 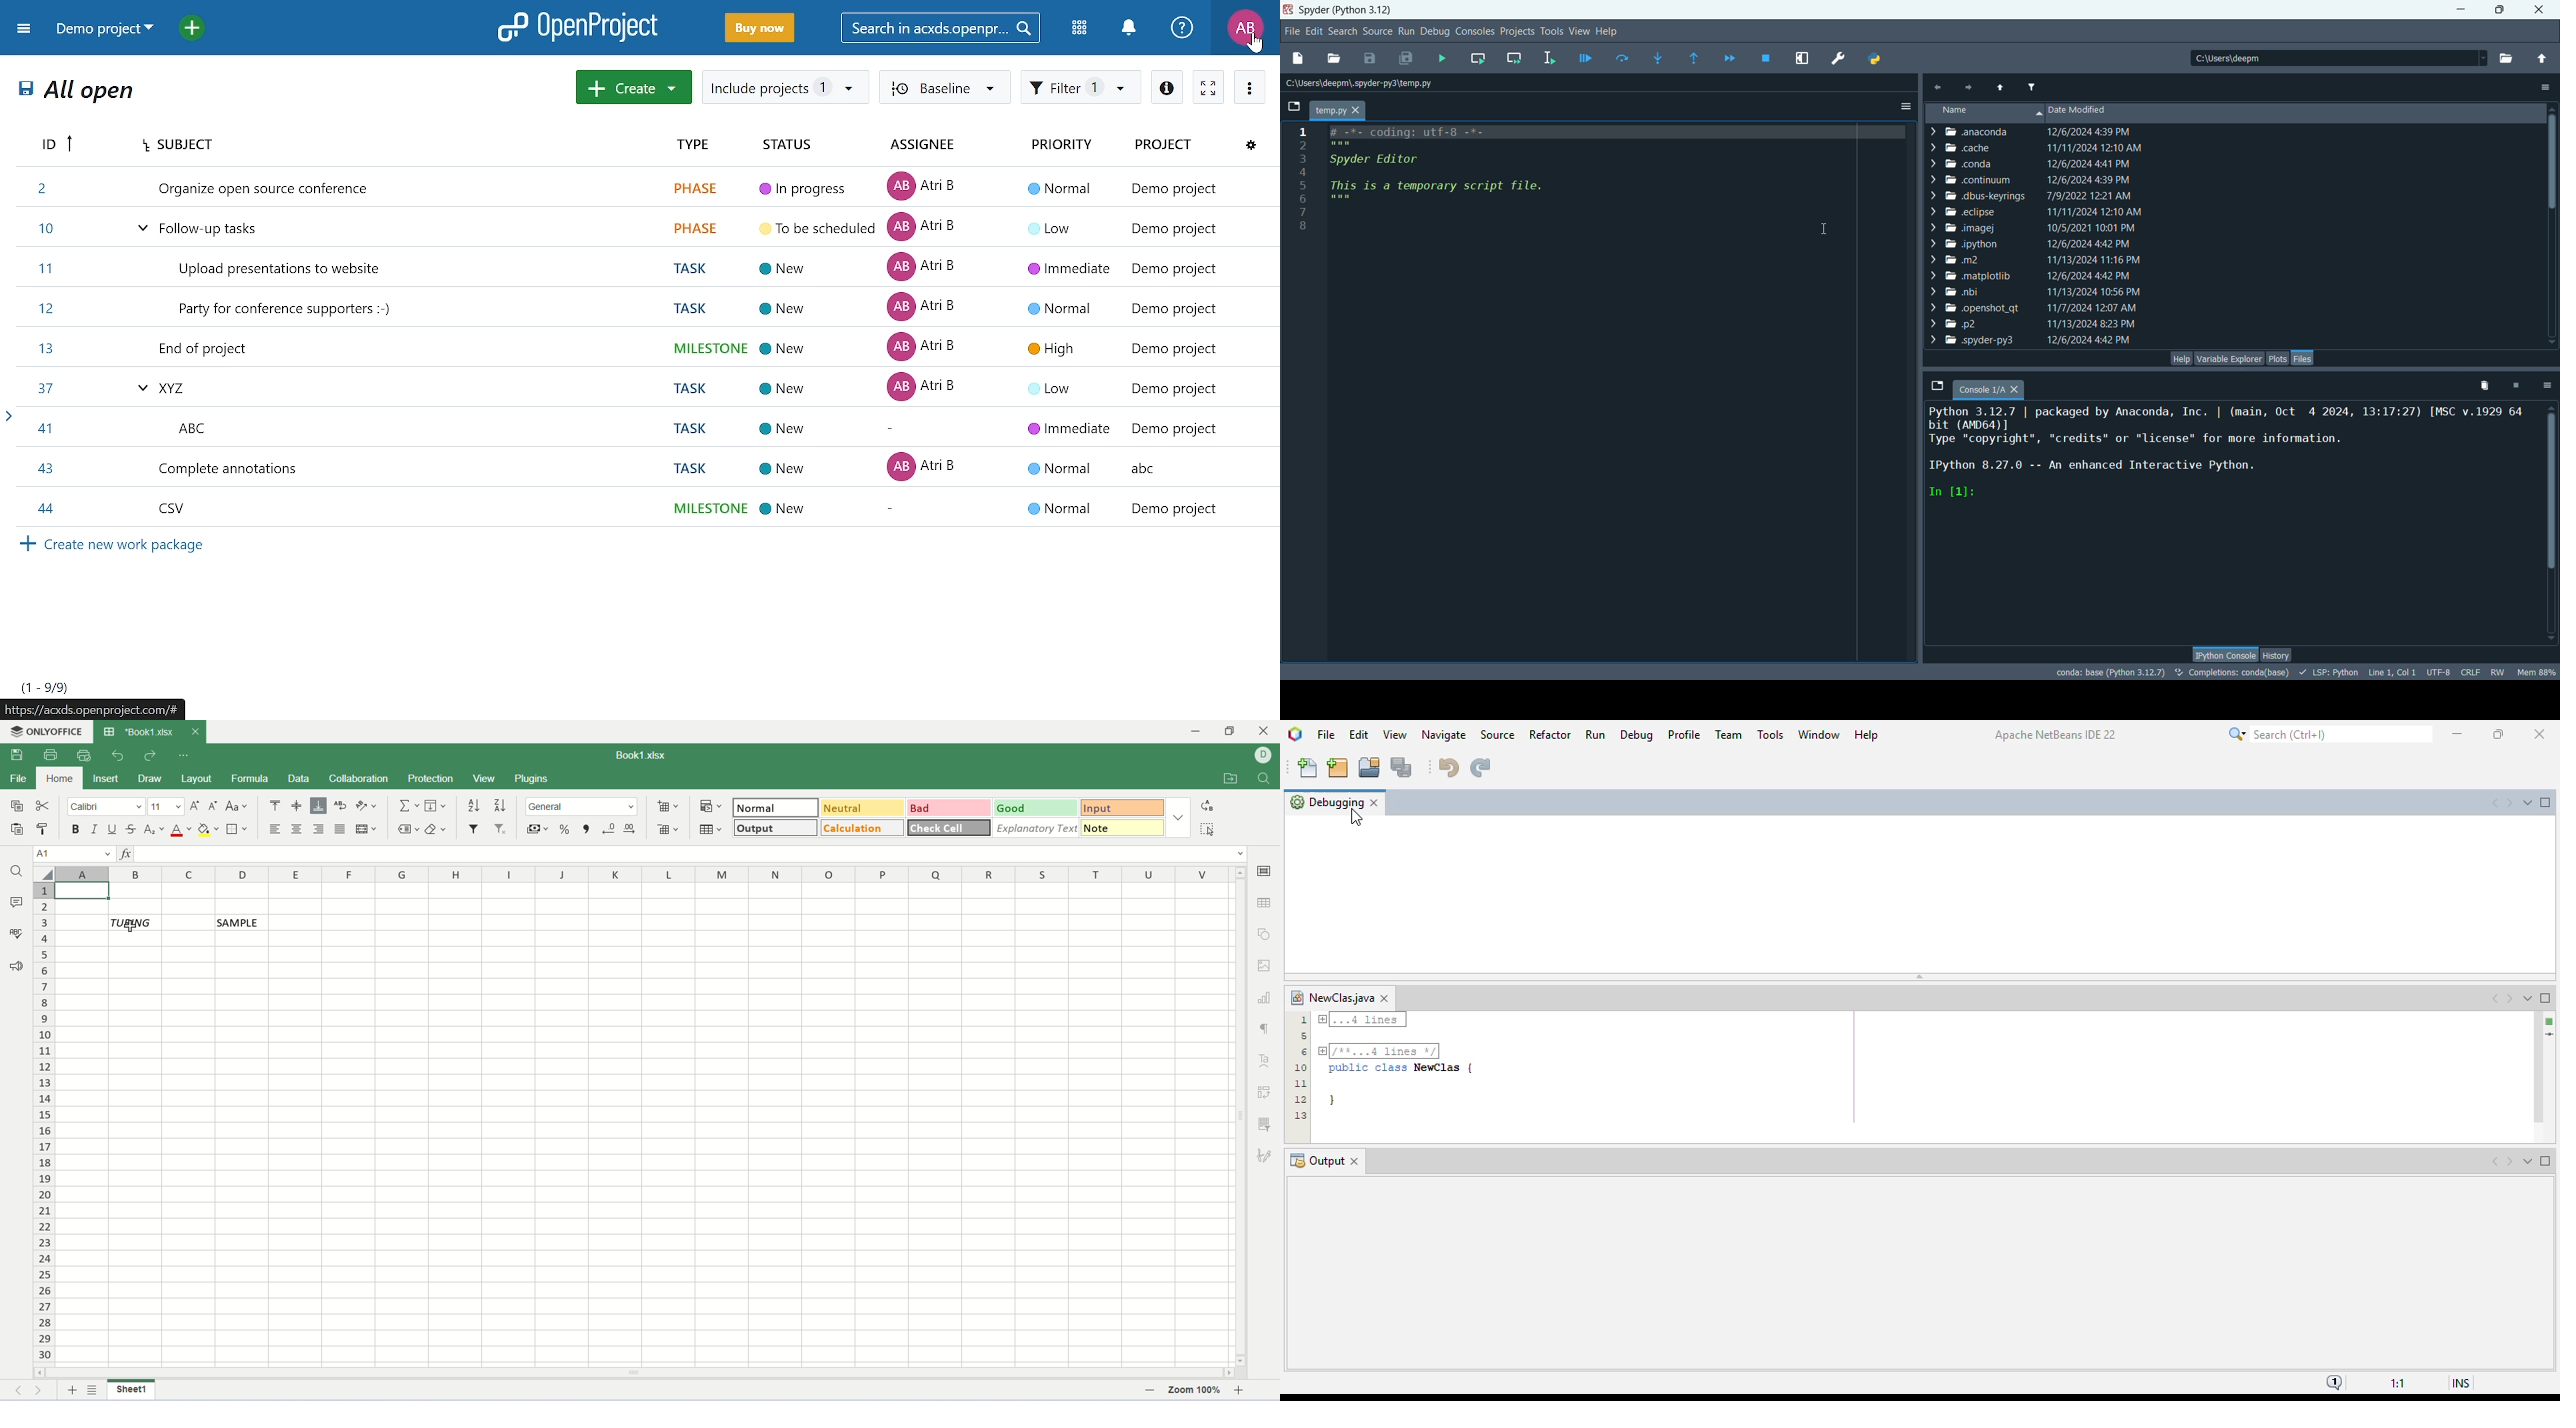 I want to click on All open, so click(x=78, y=93).